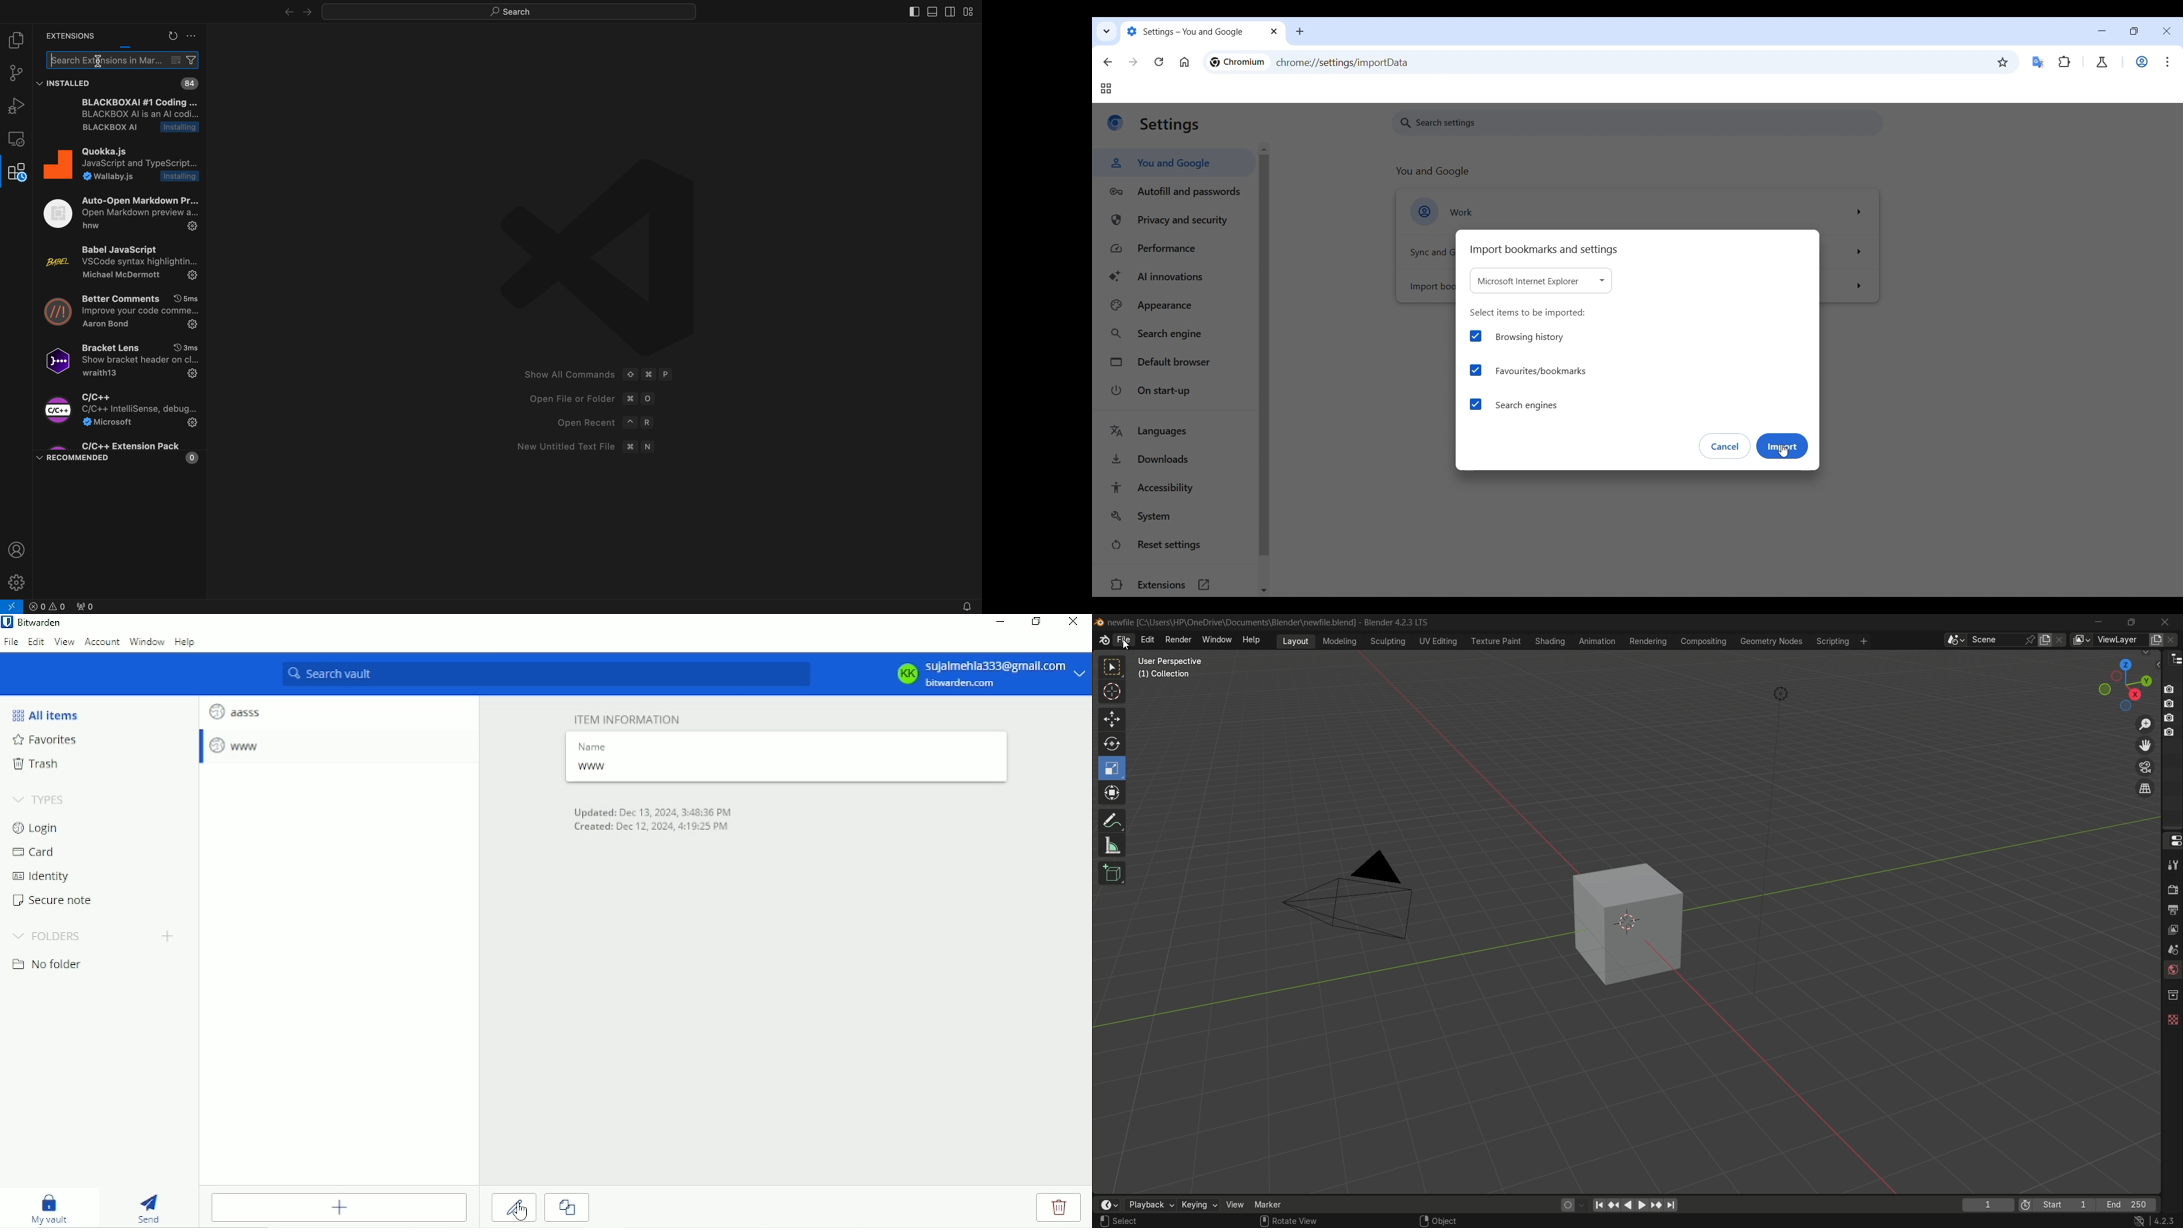 The width and height of the screenshot is (2184, 1232). What do you see at coordinates (521, 1210) in the screenshot?
I see `Cursor` at bounding box center [521, 1210].